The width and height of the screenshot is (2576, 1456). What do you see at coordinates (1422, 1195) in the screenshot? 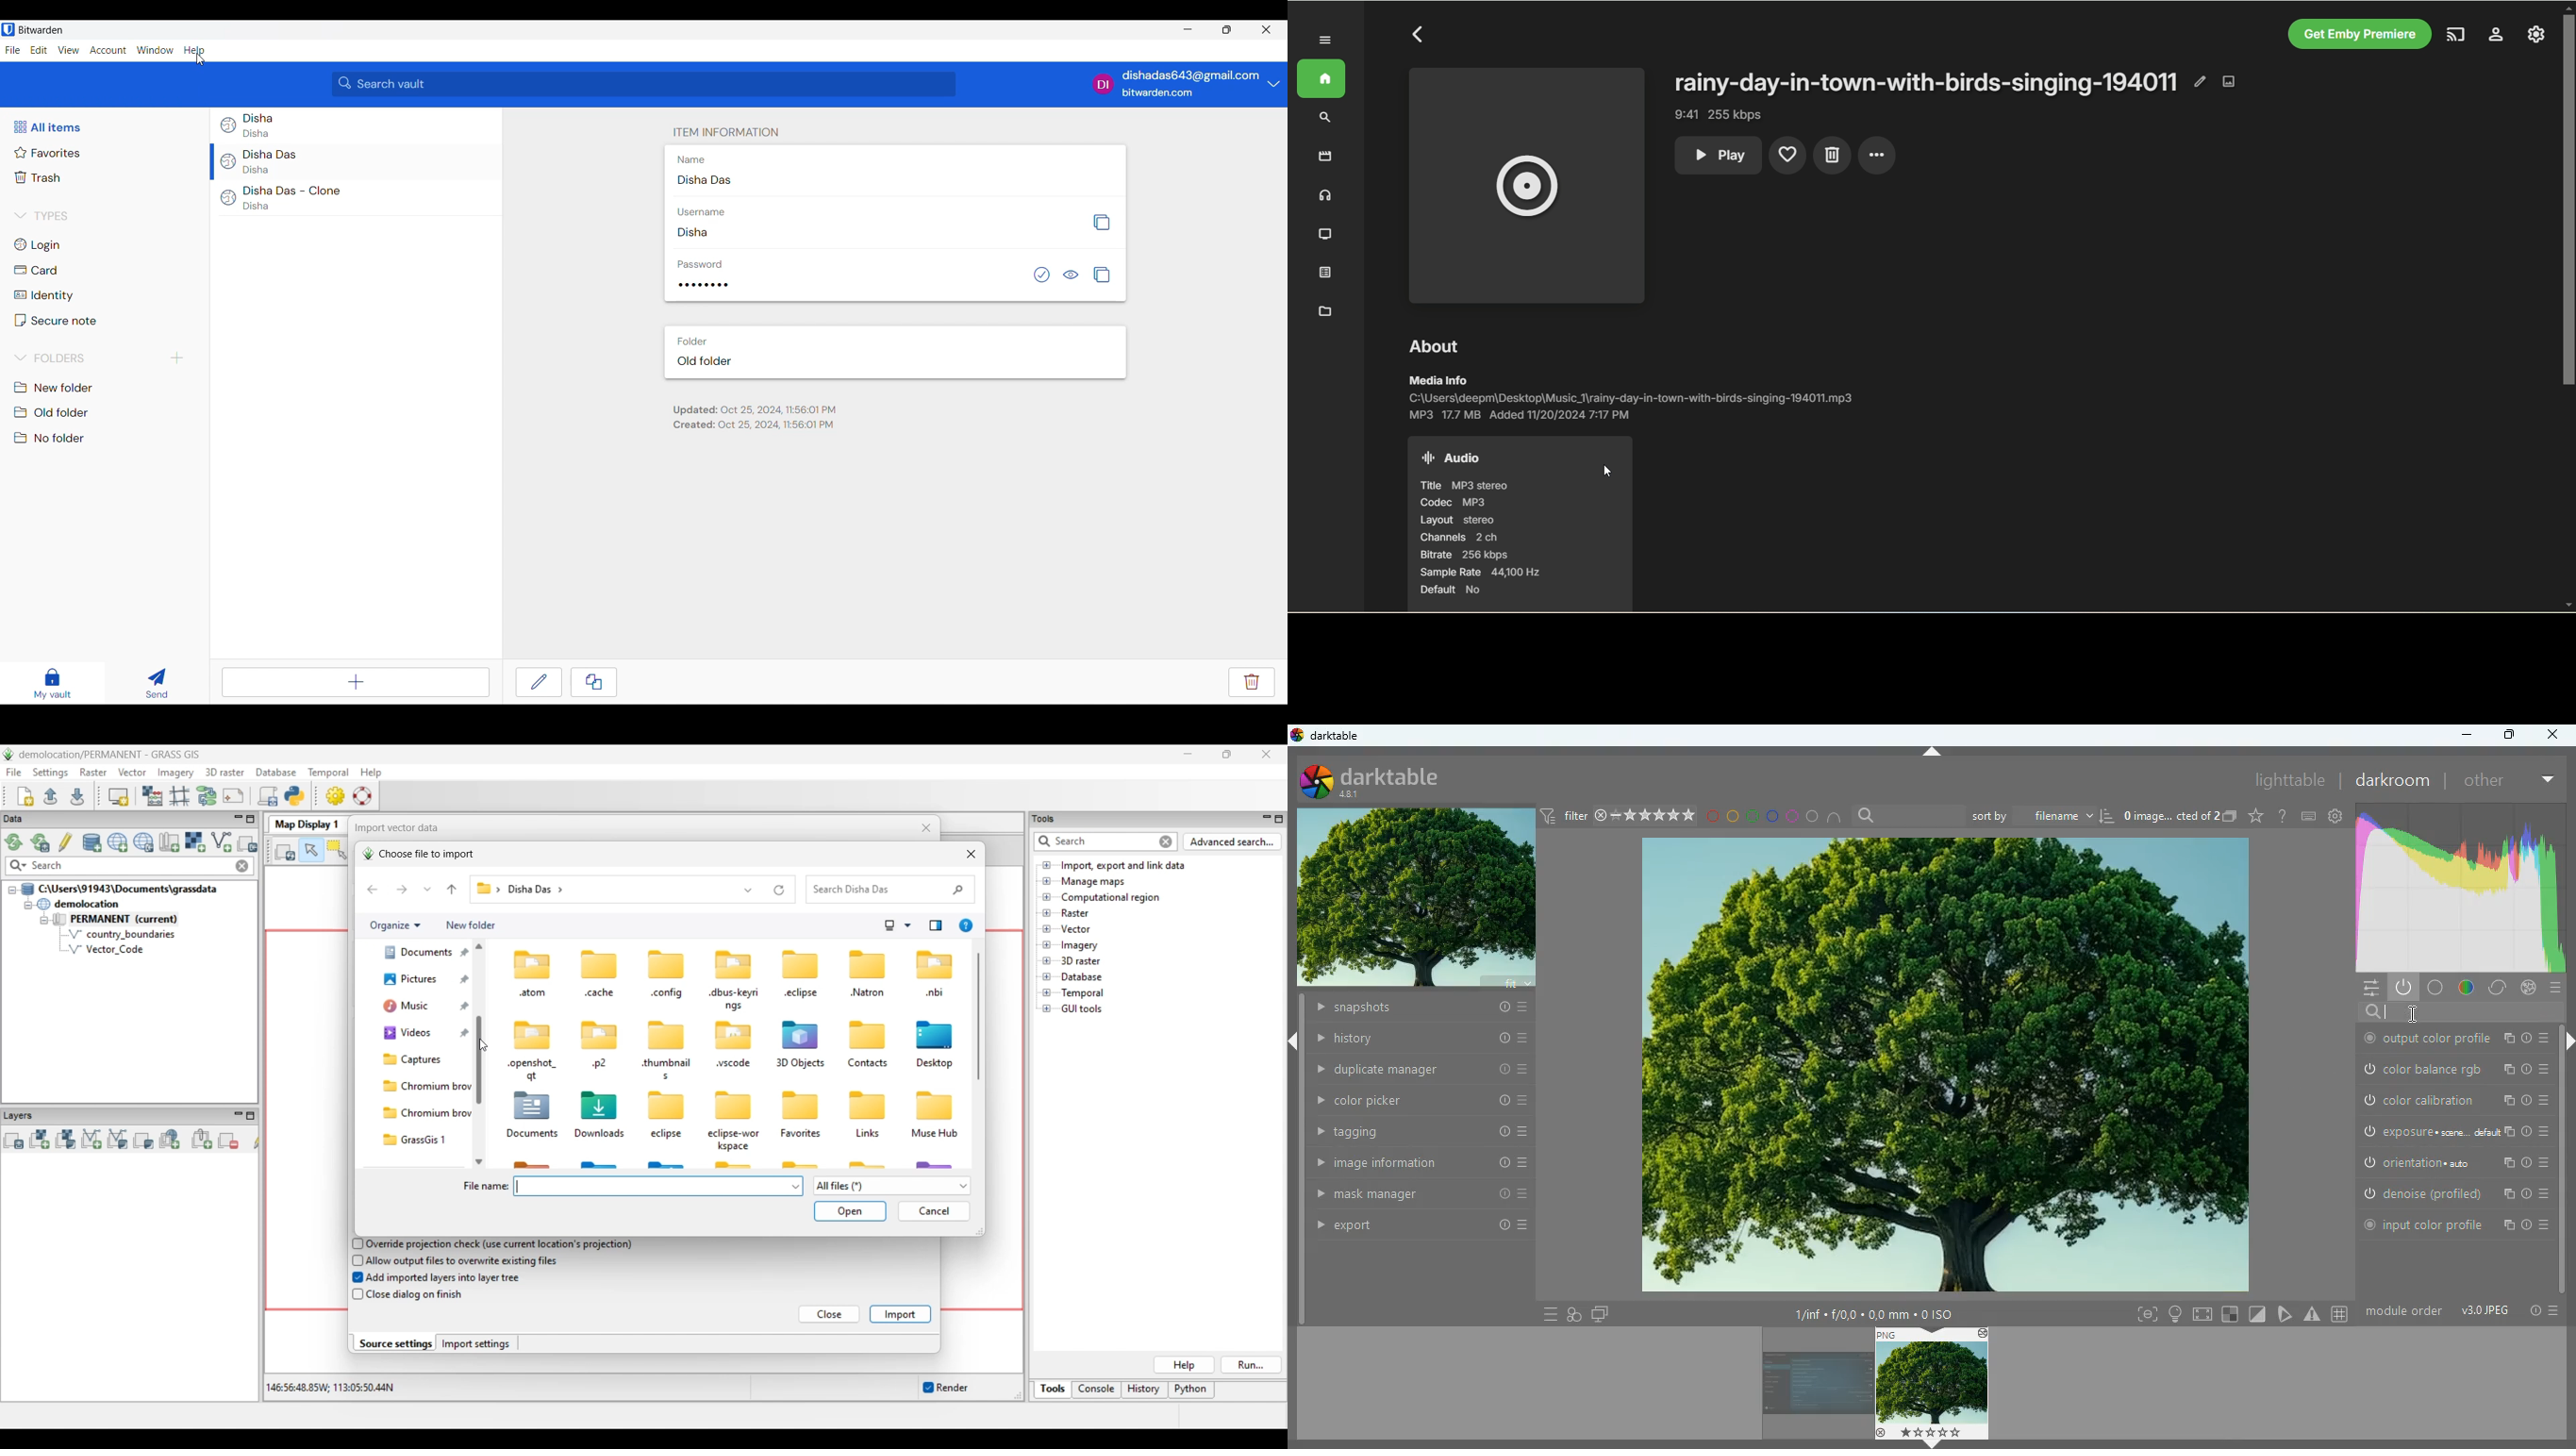
I see `mask manager` at bounding box center [1422, 1195].